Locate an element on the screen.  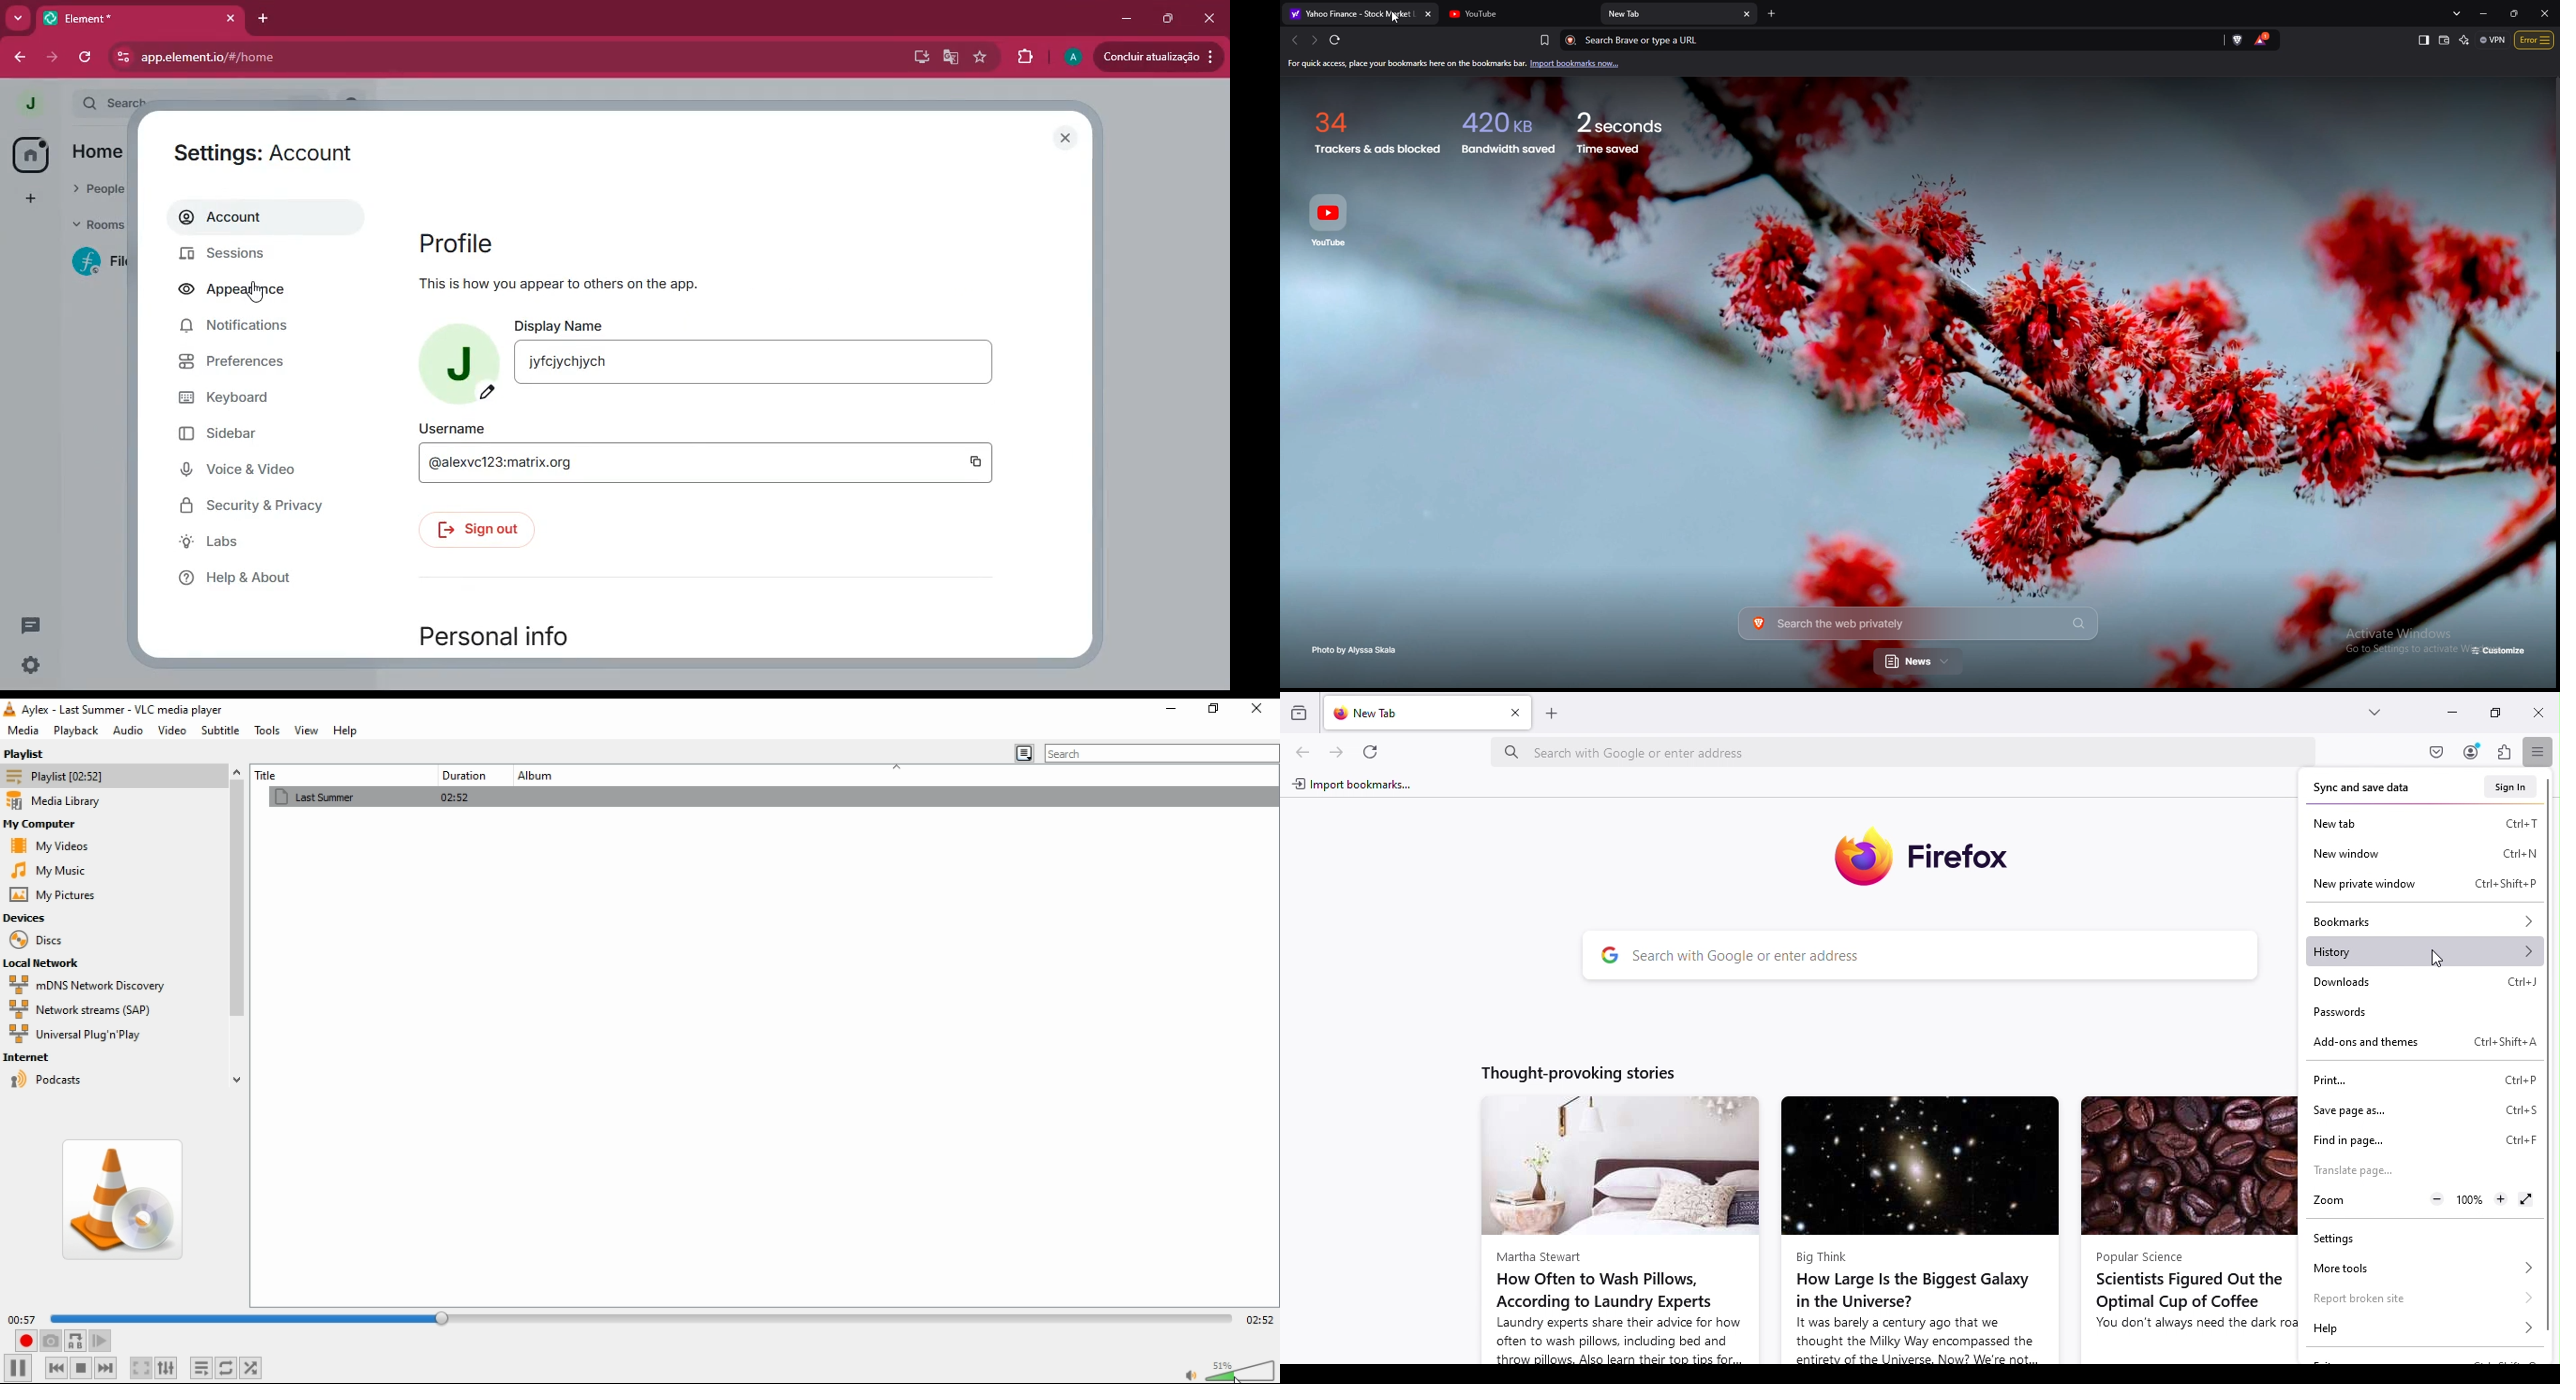
my pictures is located at coordinates (52, 895).